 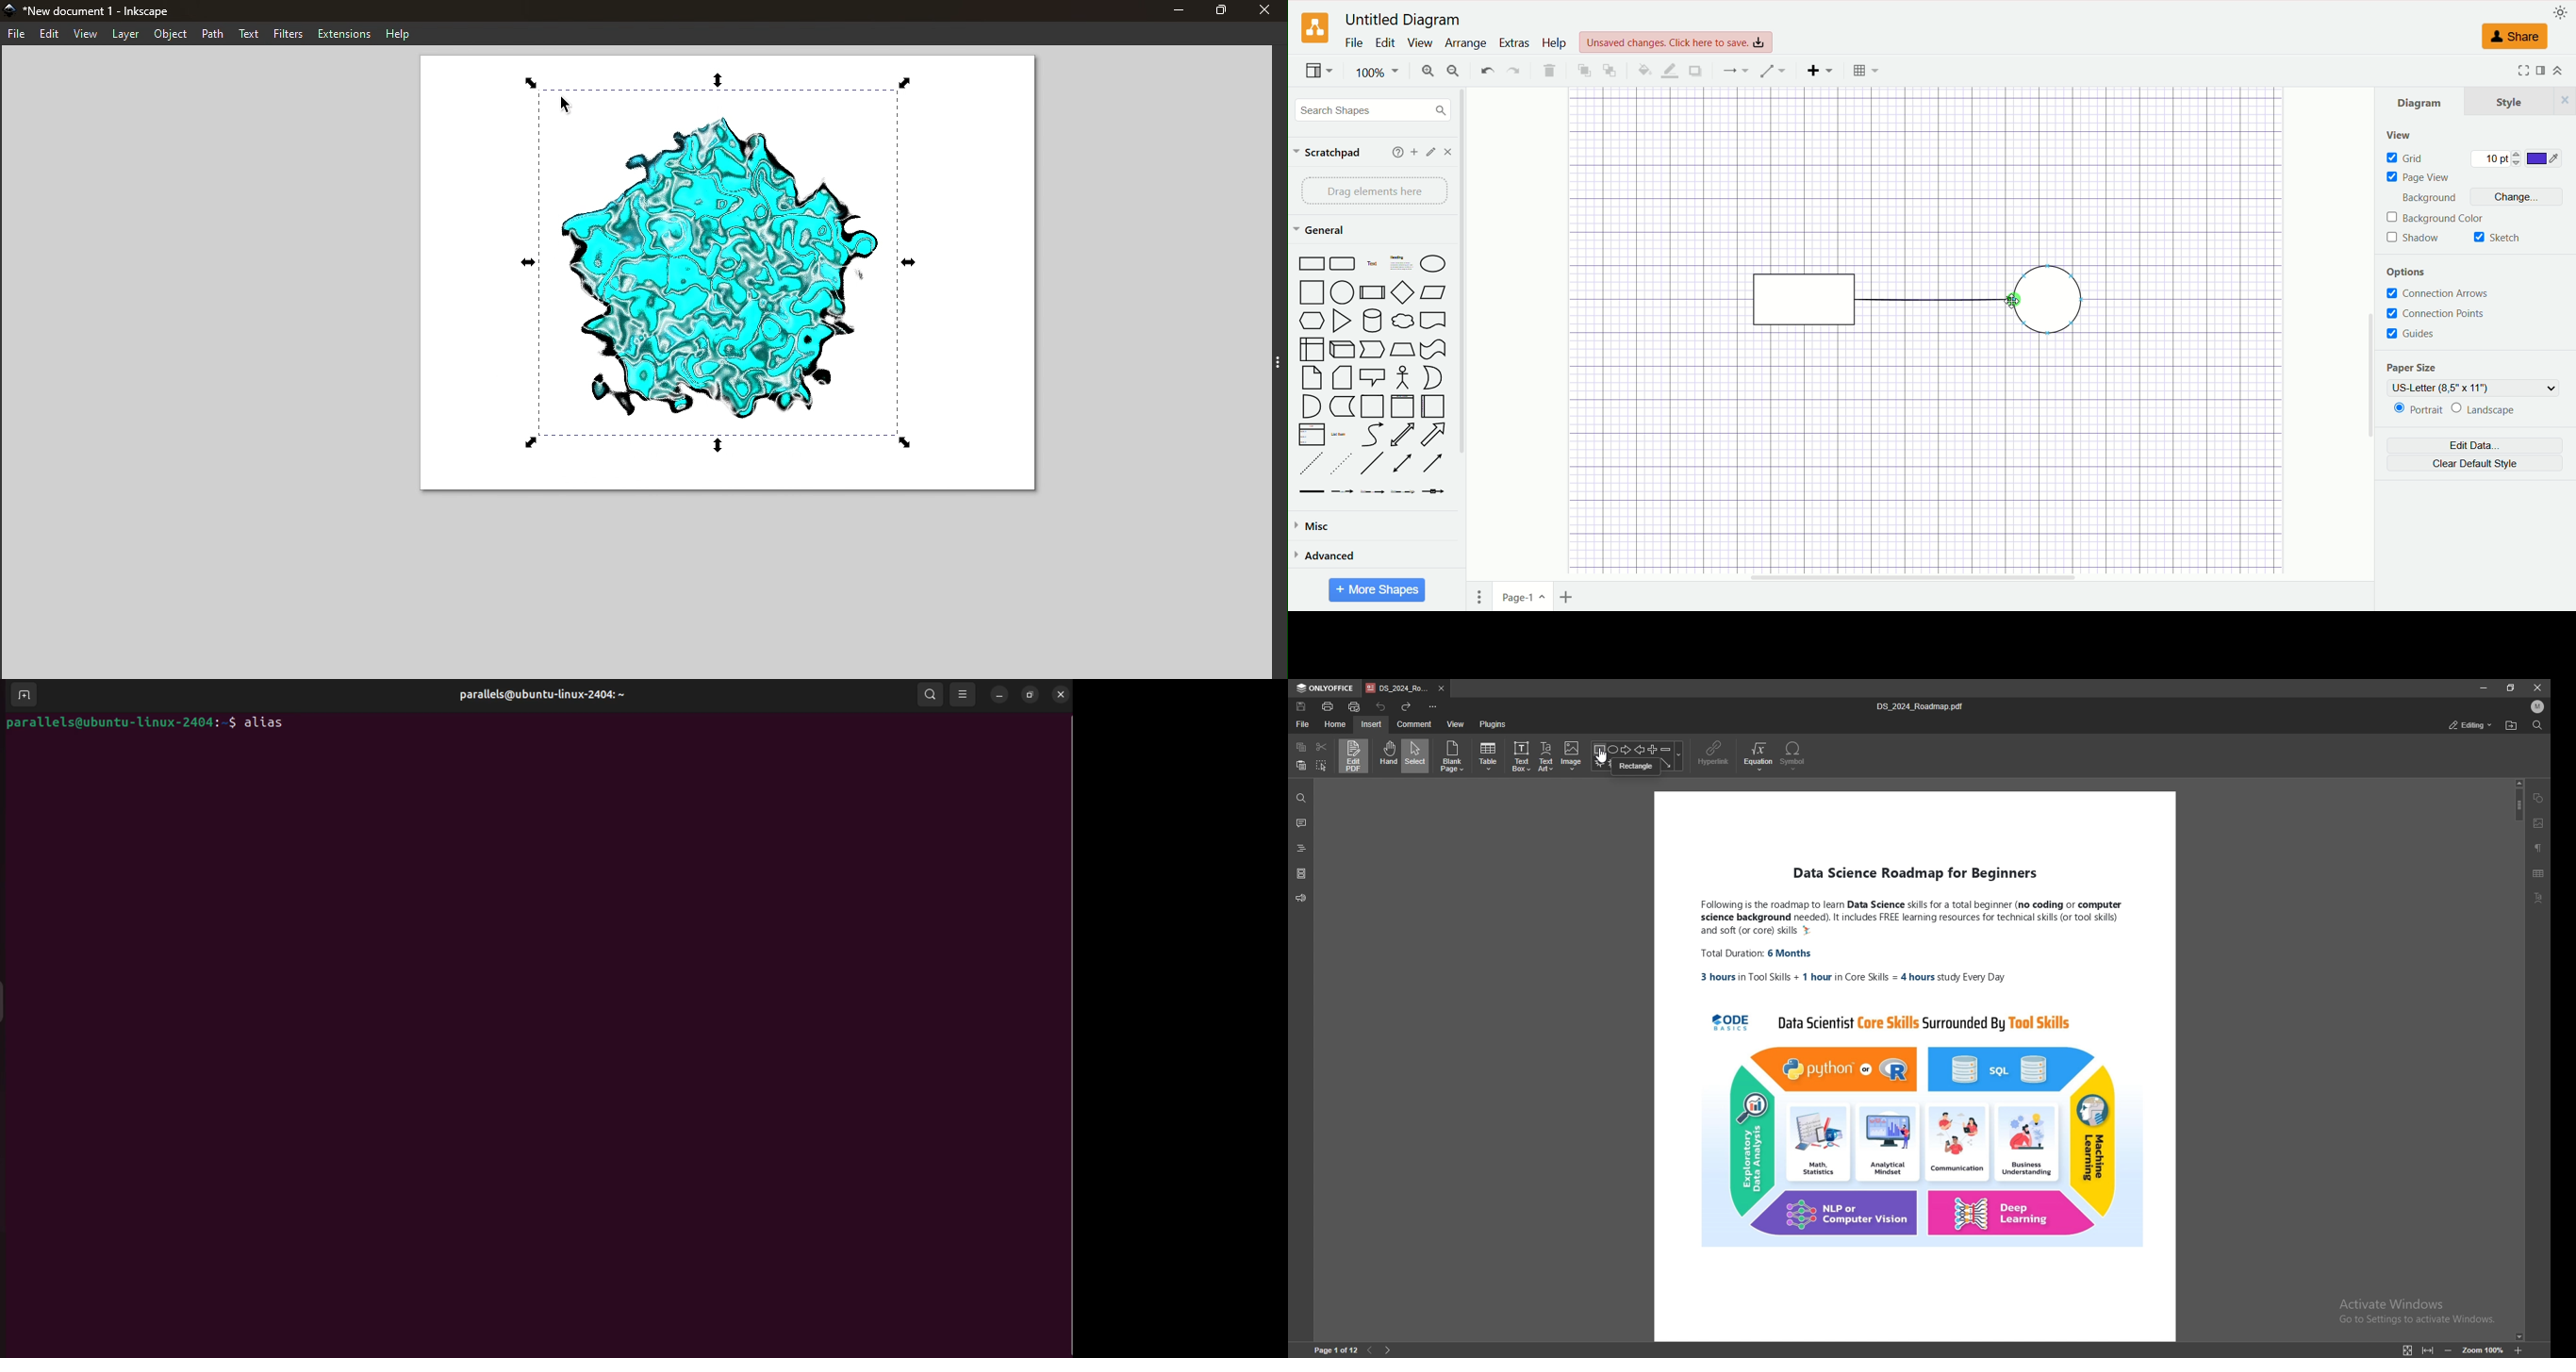 I want to click on Bookmar, so click(x=1434, y=323).